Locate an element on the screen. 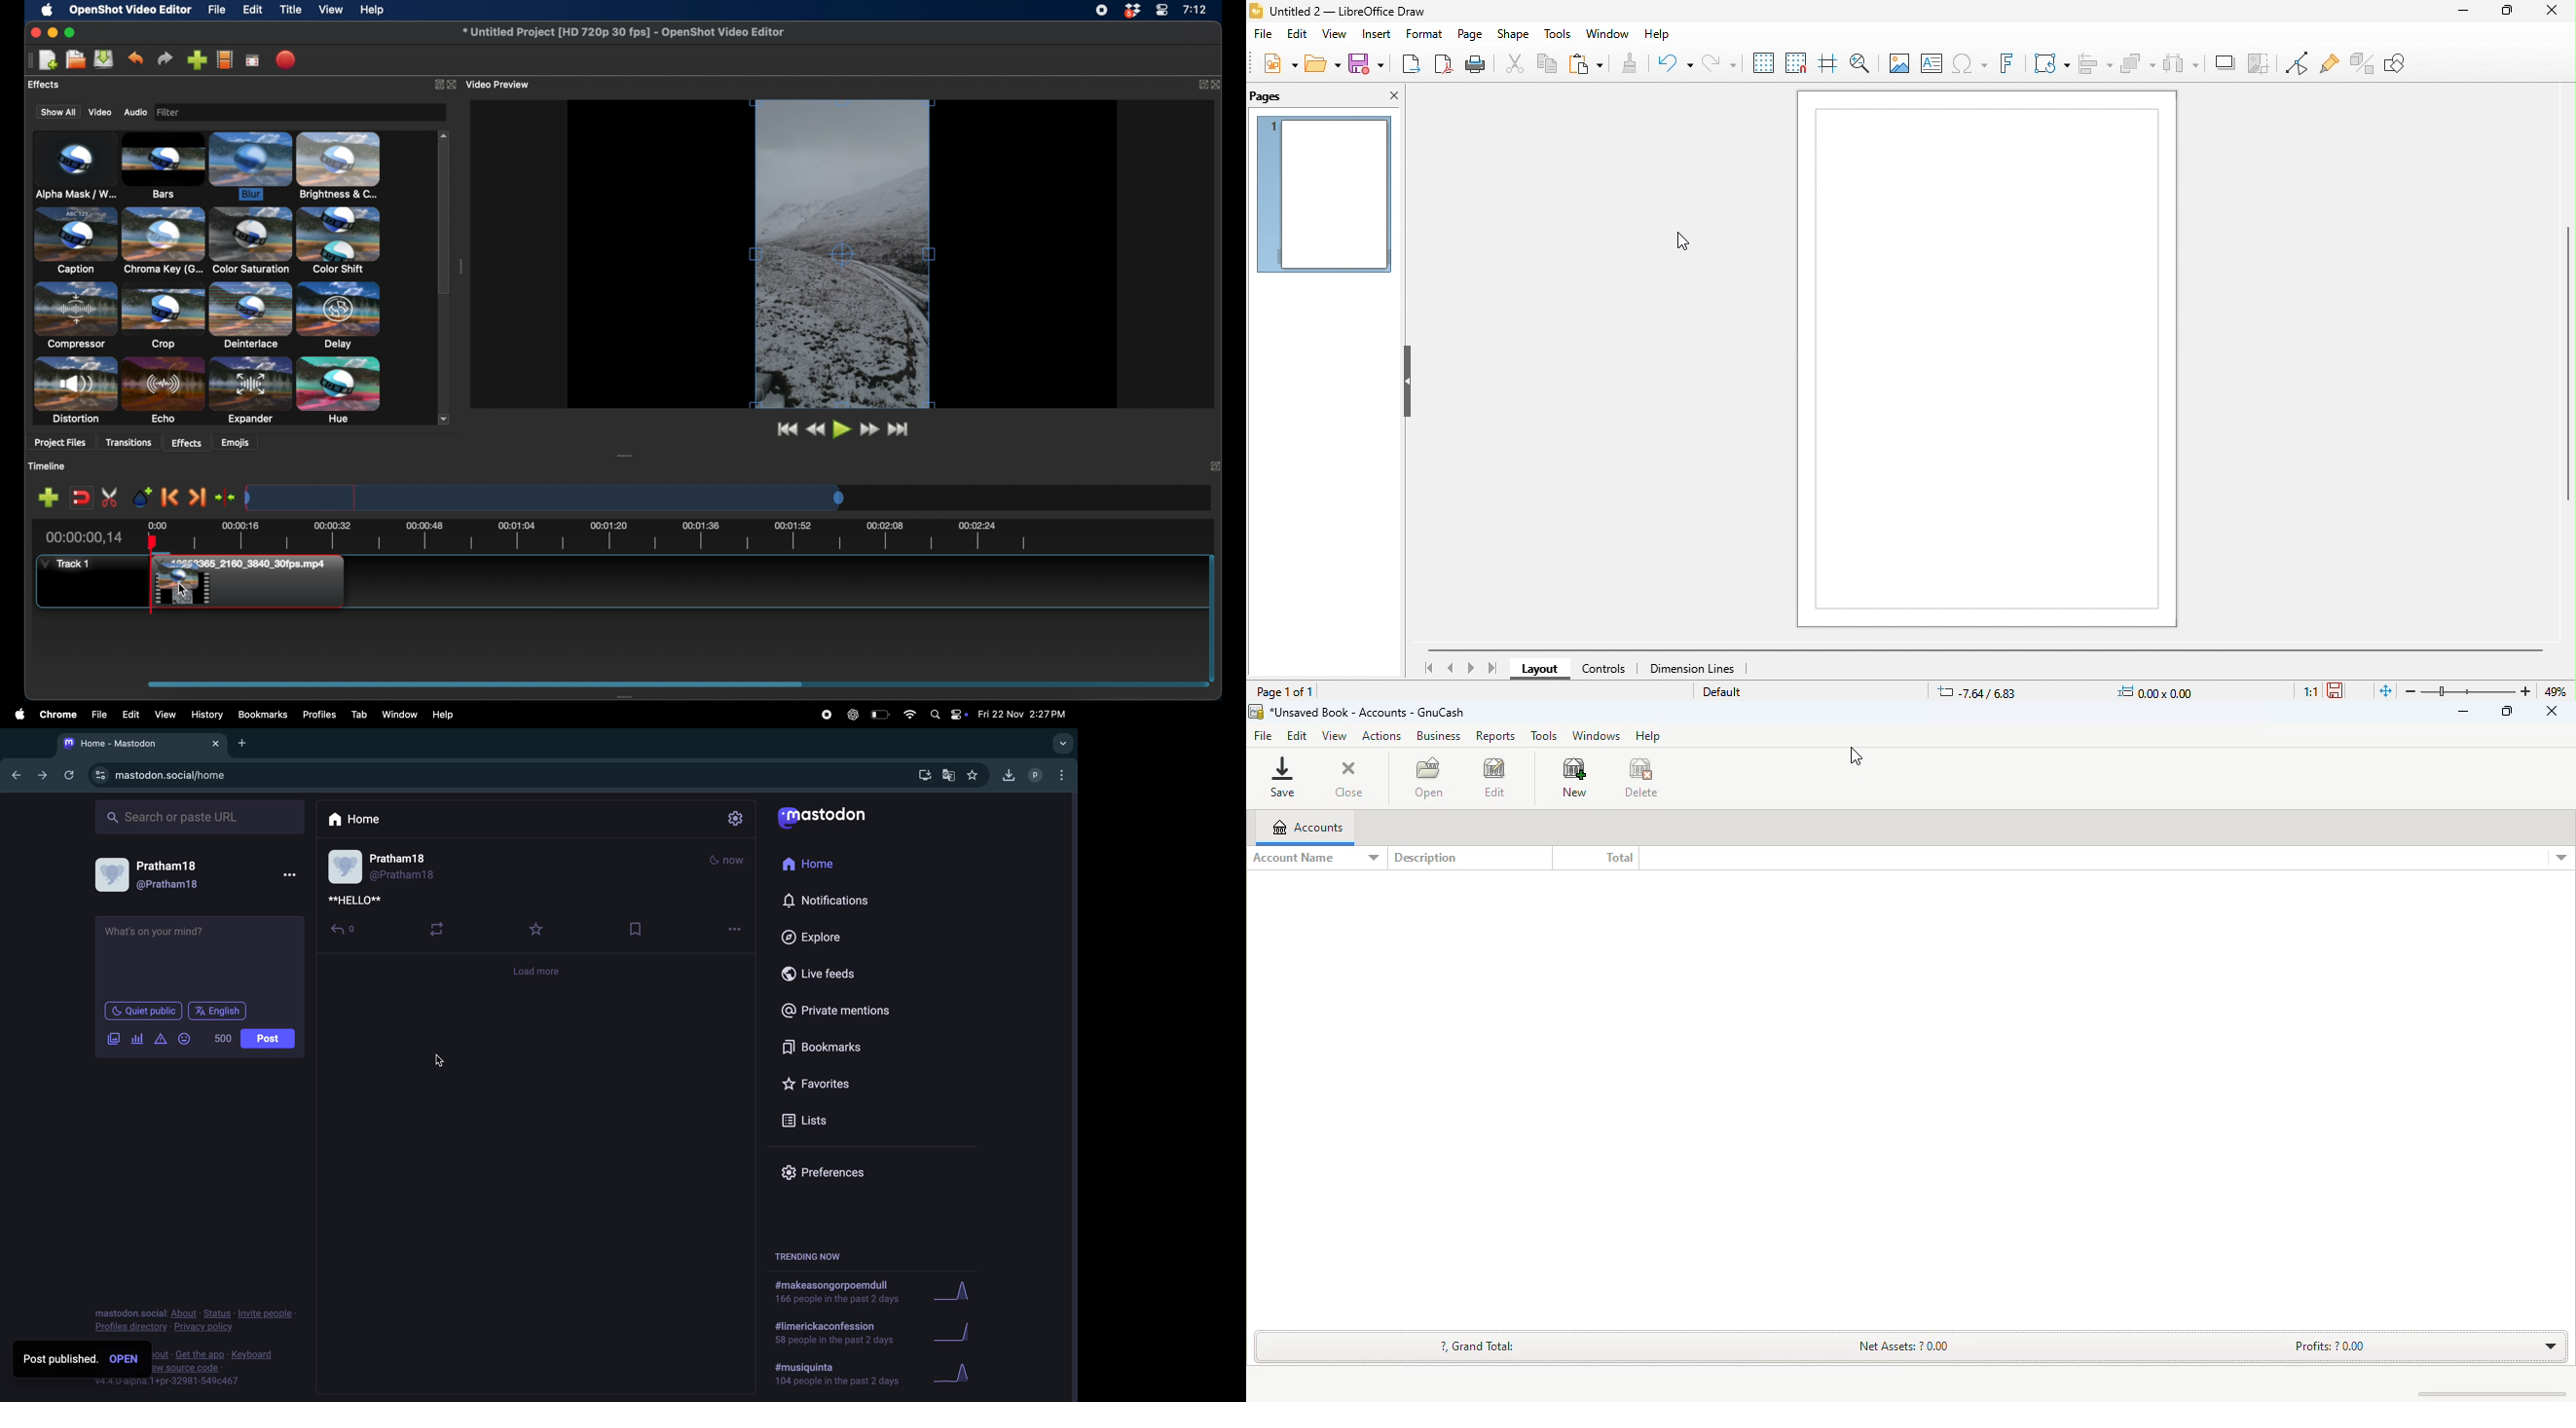 This screenshot has height=1428, width=2576. back is located at coordinates (14, 775).